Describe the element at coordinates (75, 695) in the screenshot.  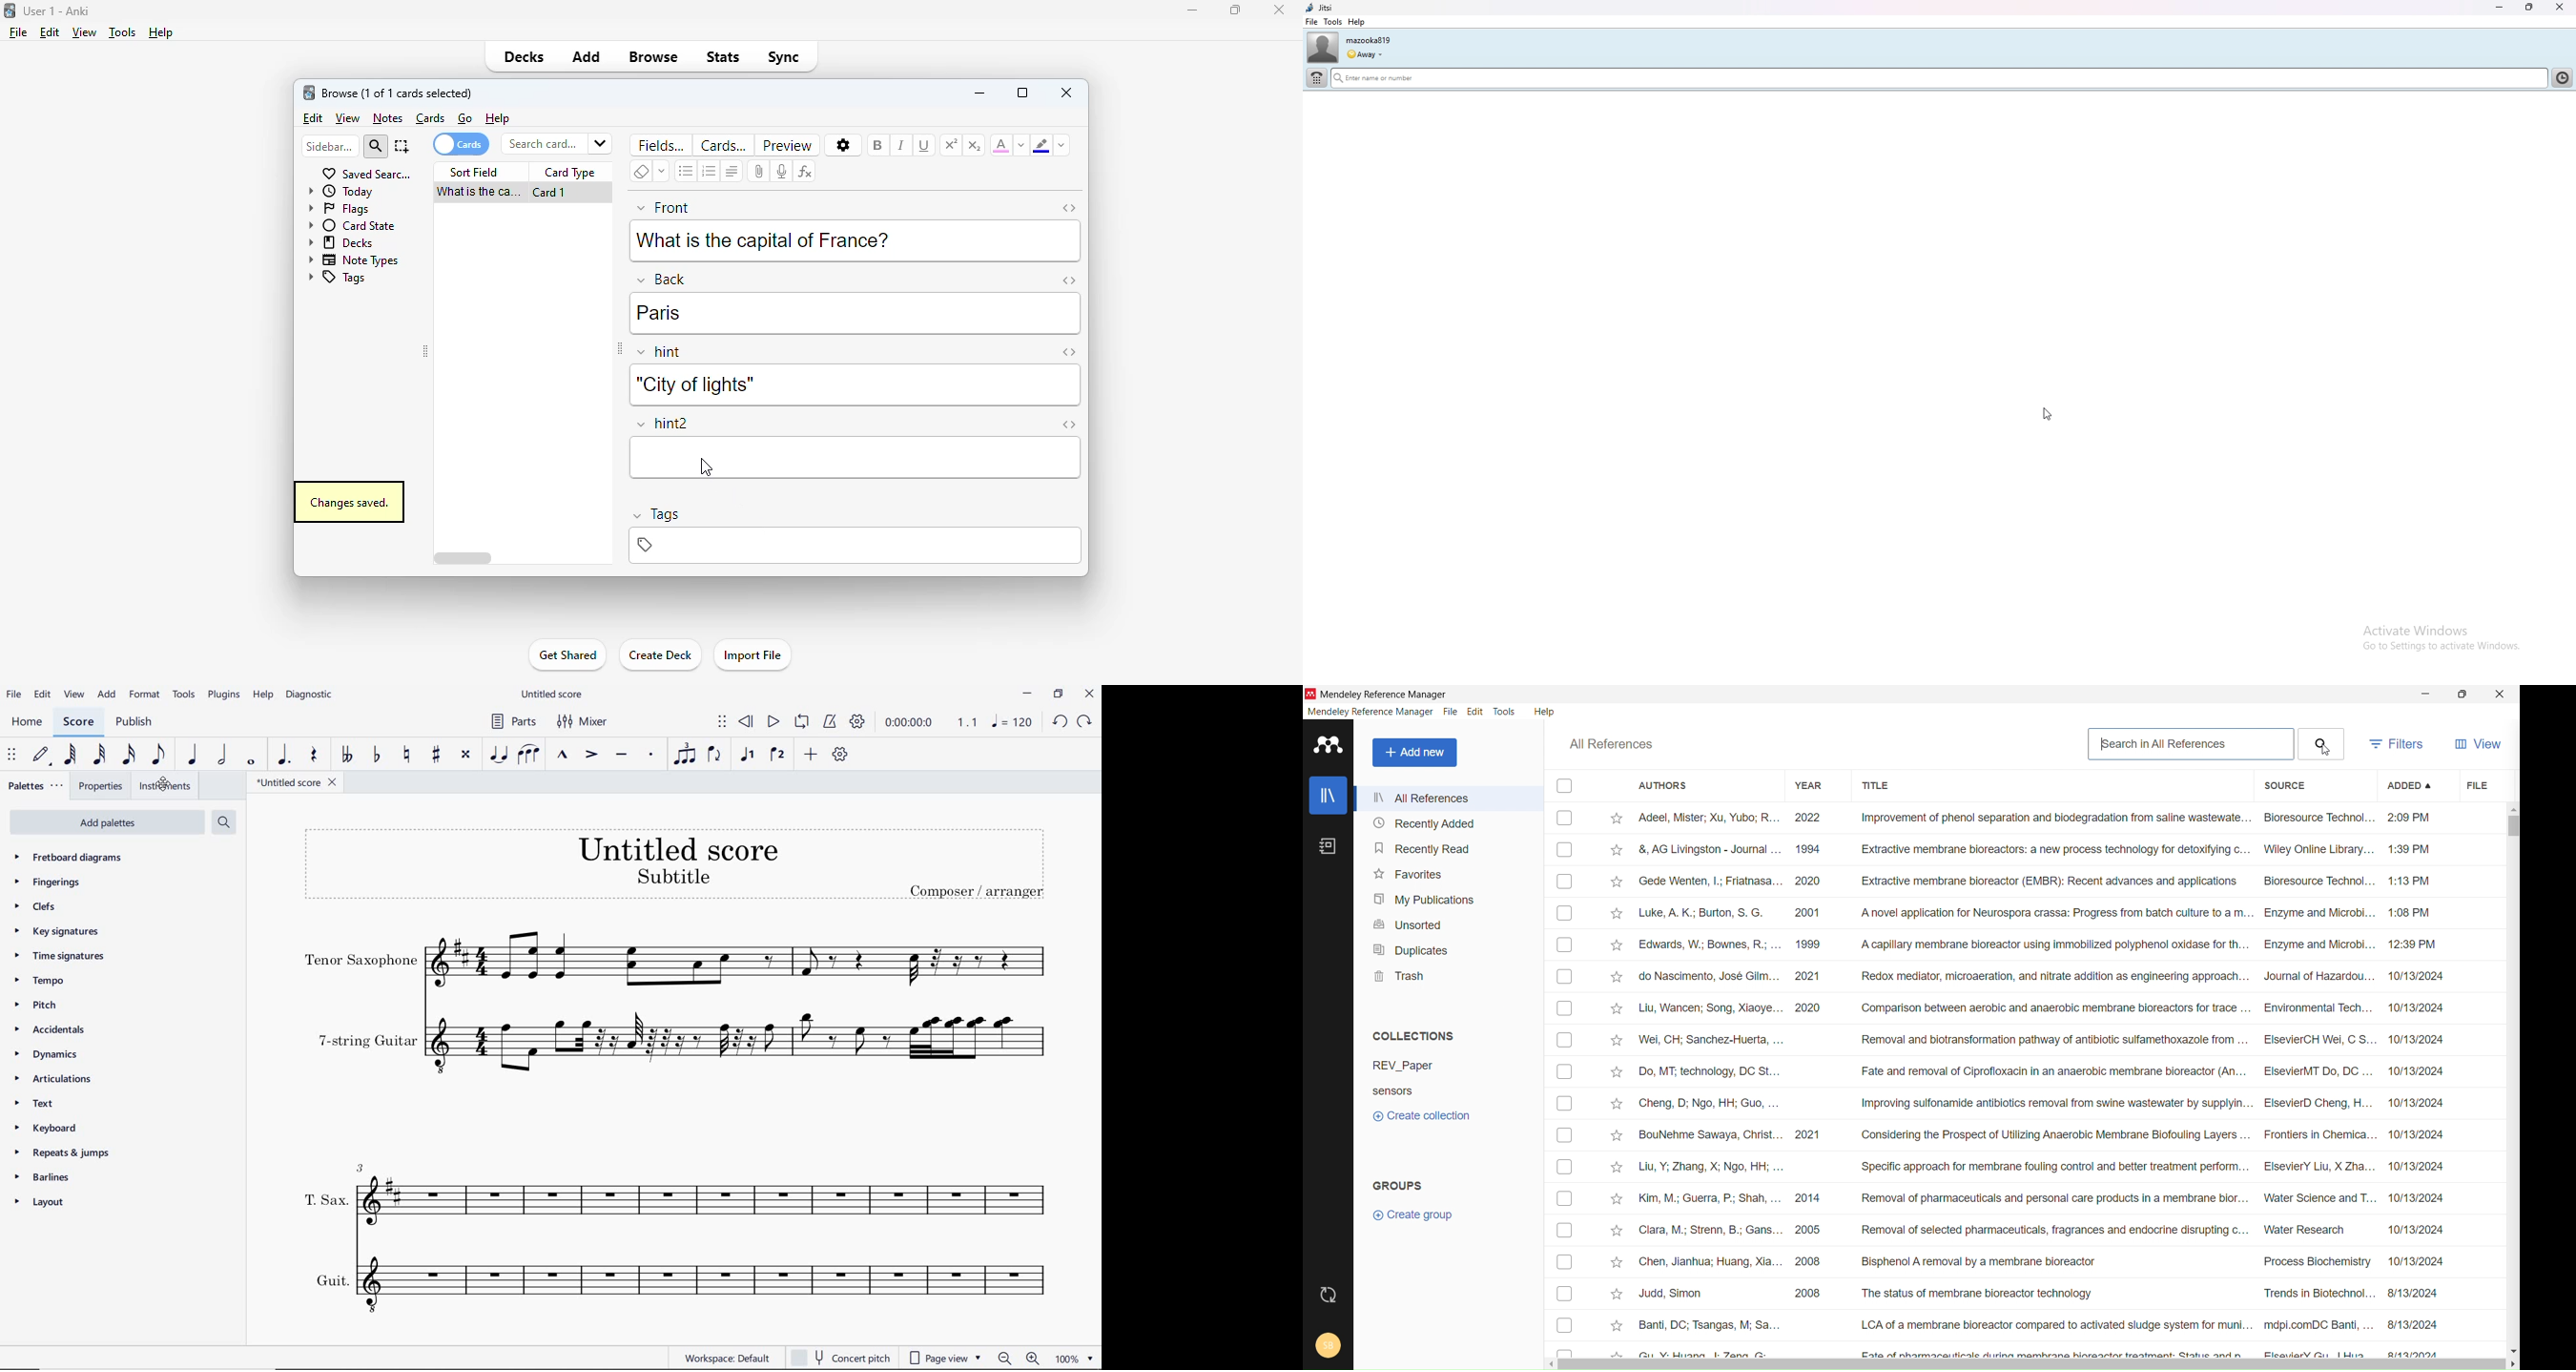
I see `VIEW` at that location.